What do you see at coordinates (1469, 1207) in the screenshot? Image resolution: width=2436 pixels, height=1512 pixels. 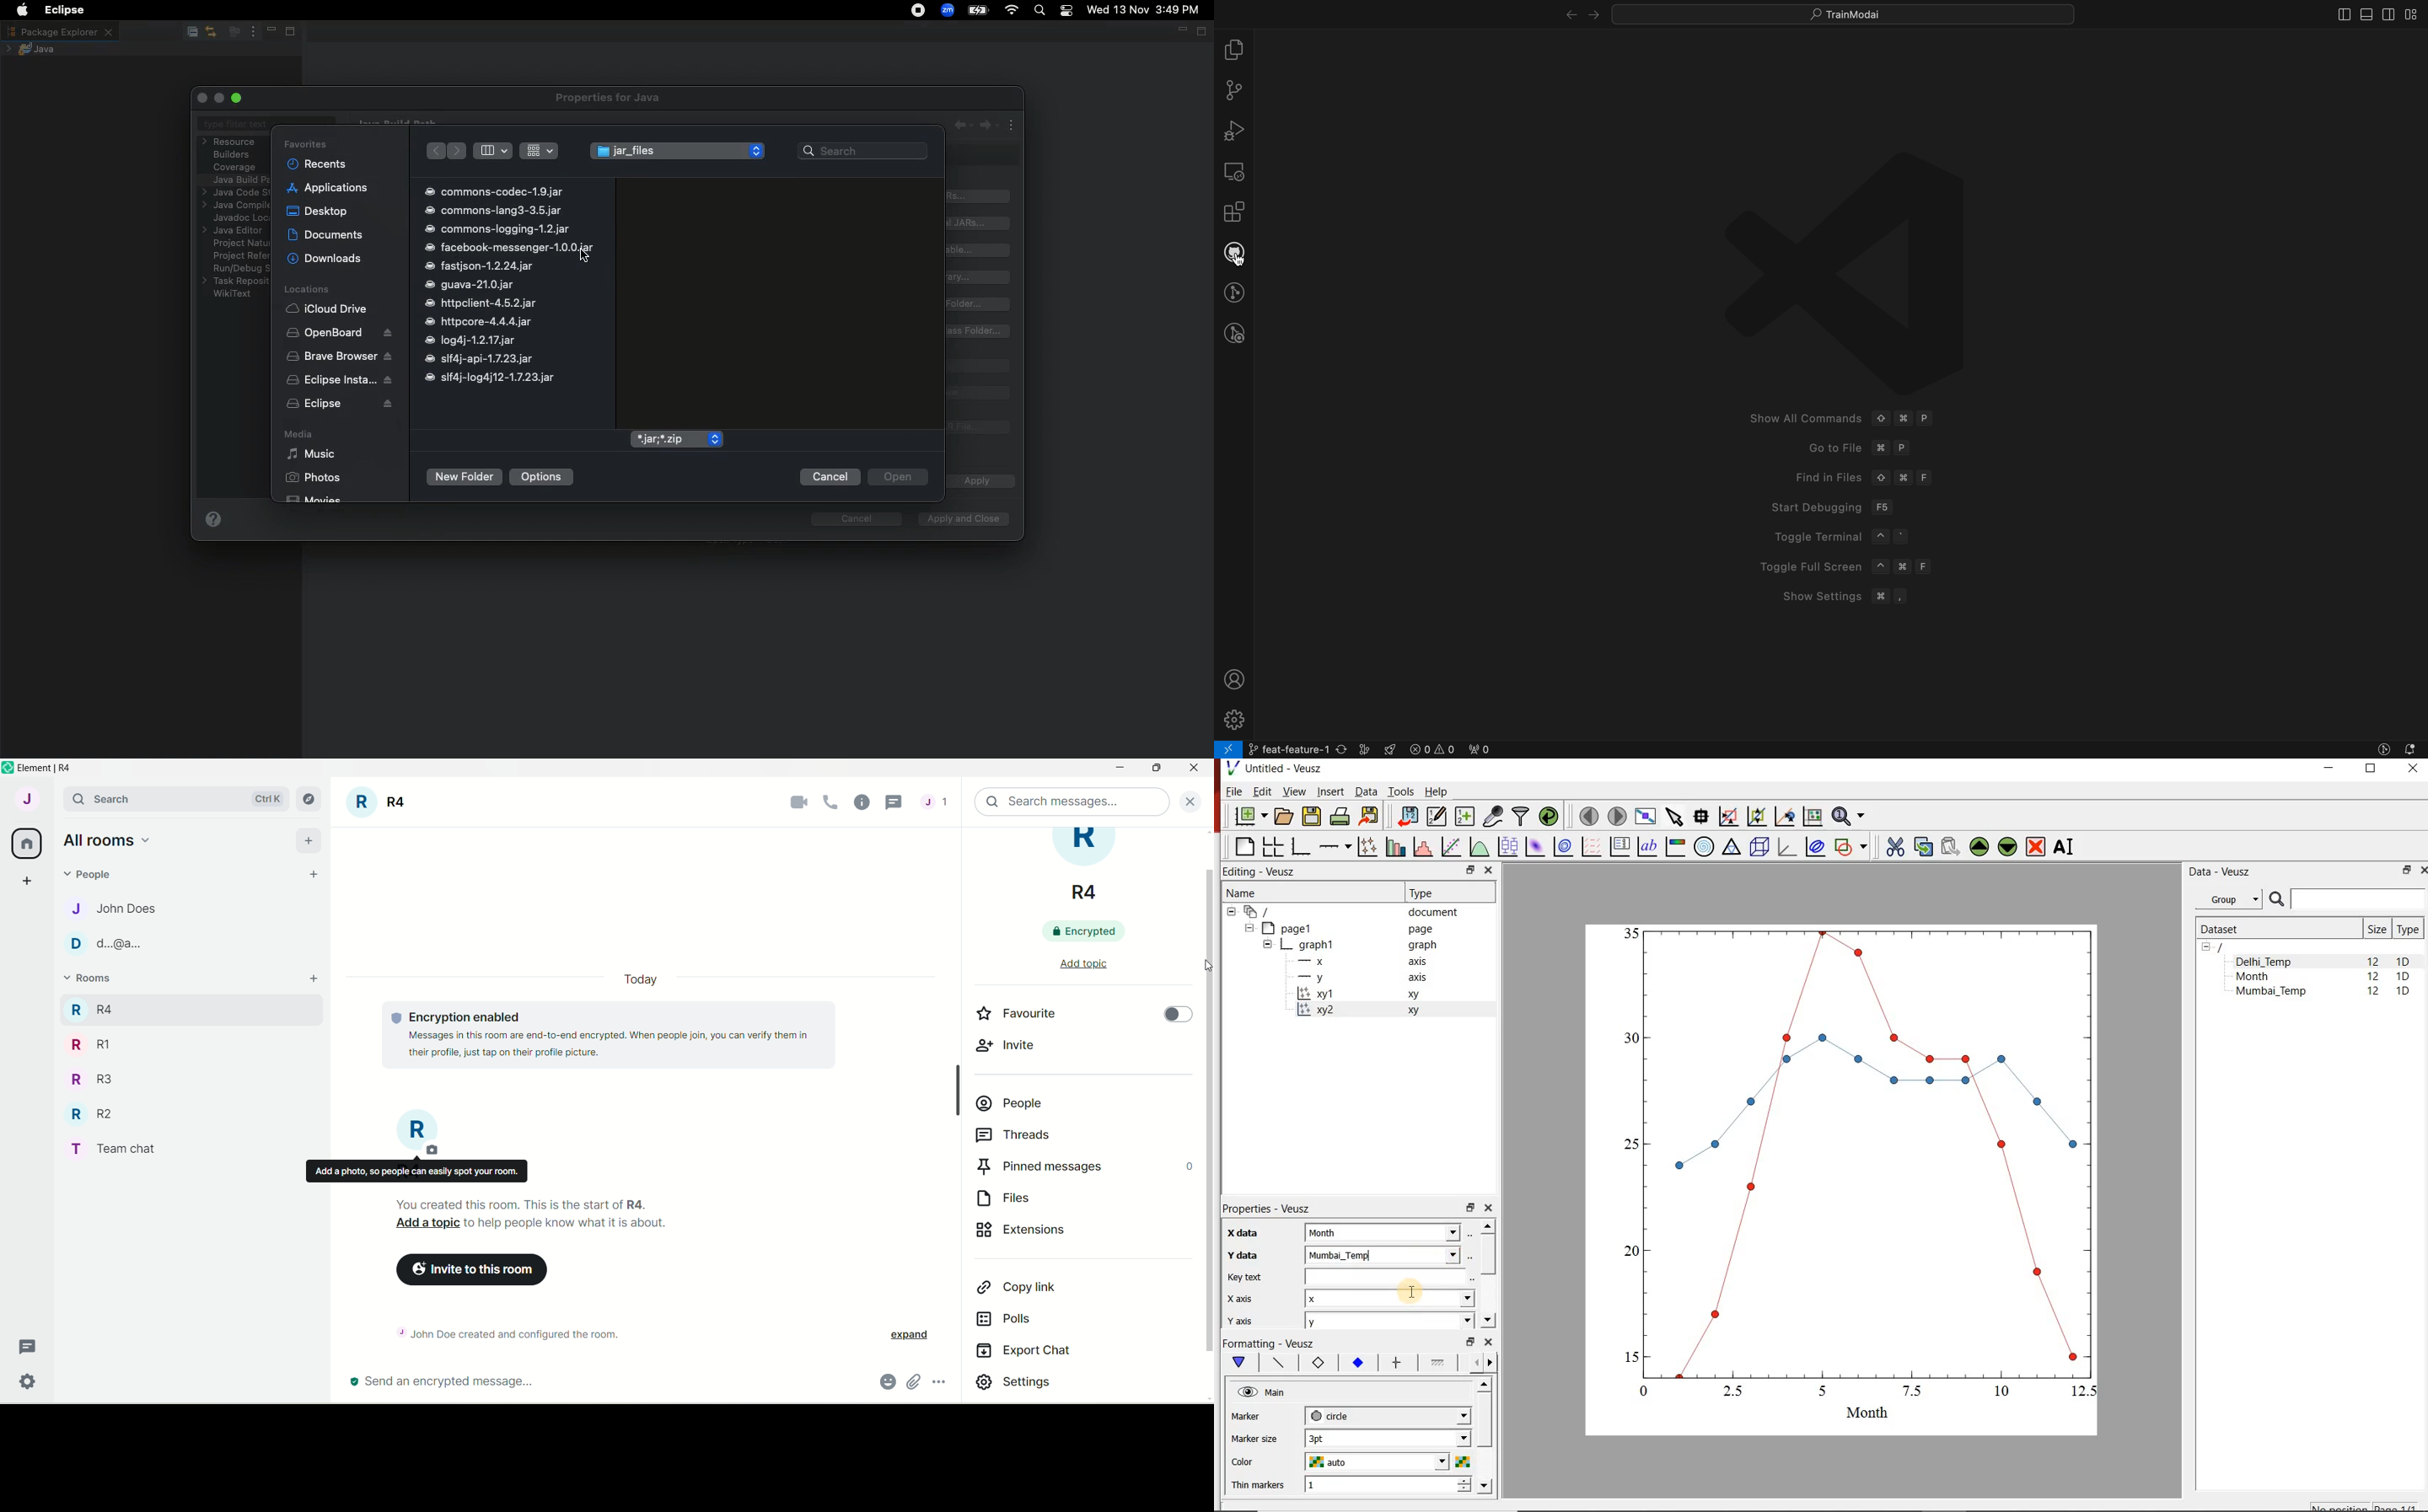 I see `restore` at bounding box center [1469, 1207].